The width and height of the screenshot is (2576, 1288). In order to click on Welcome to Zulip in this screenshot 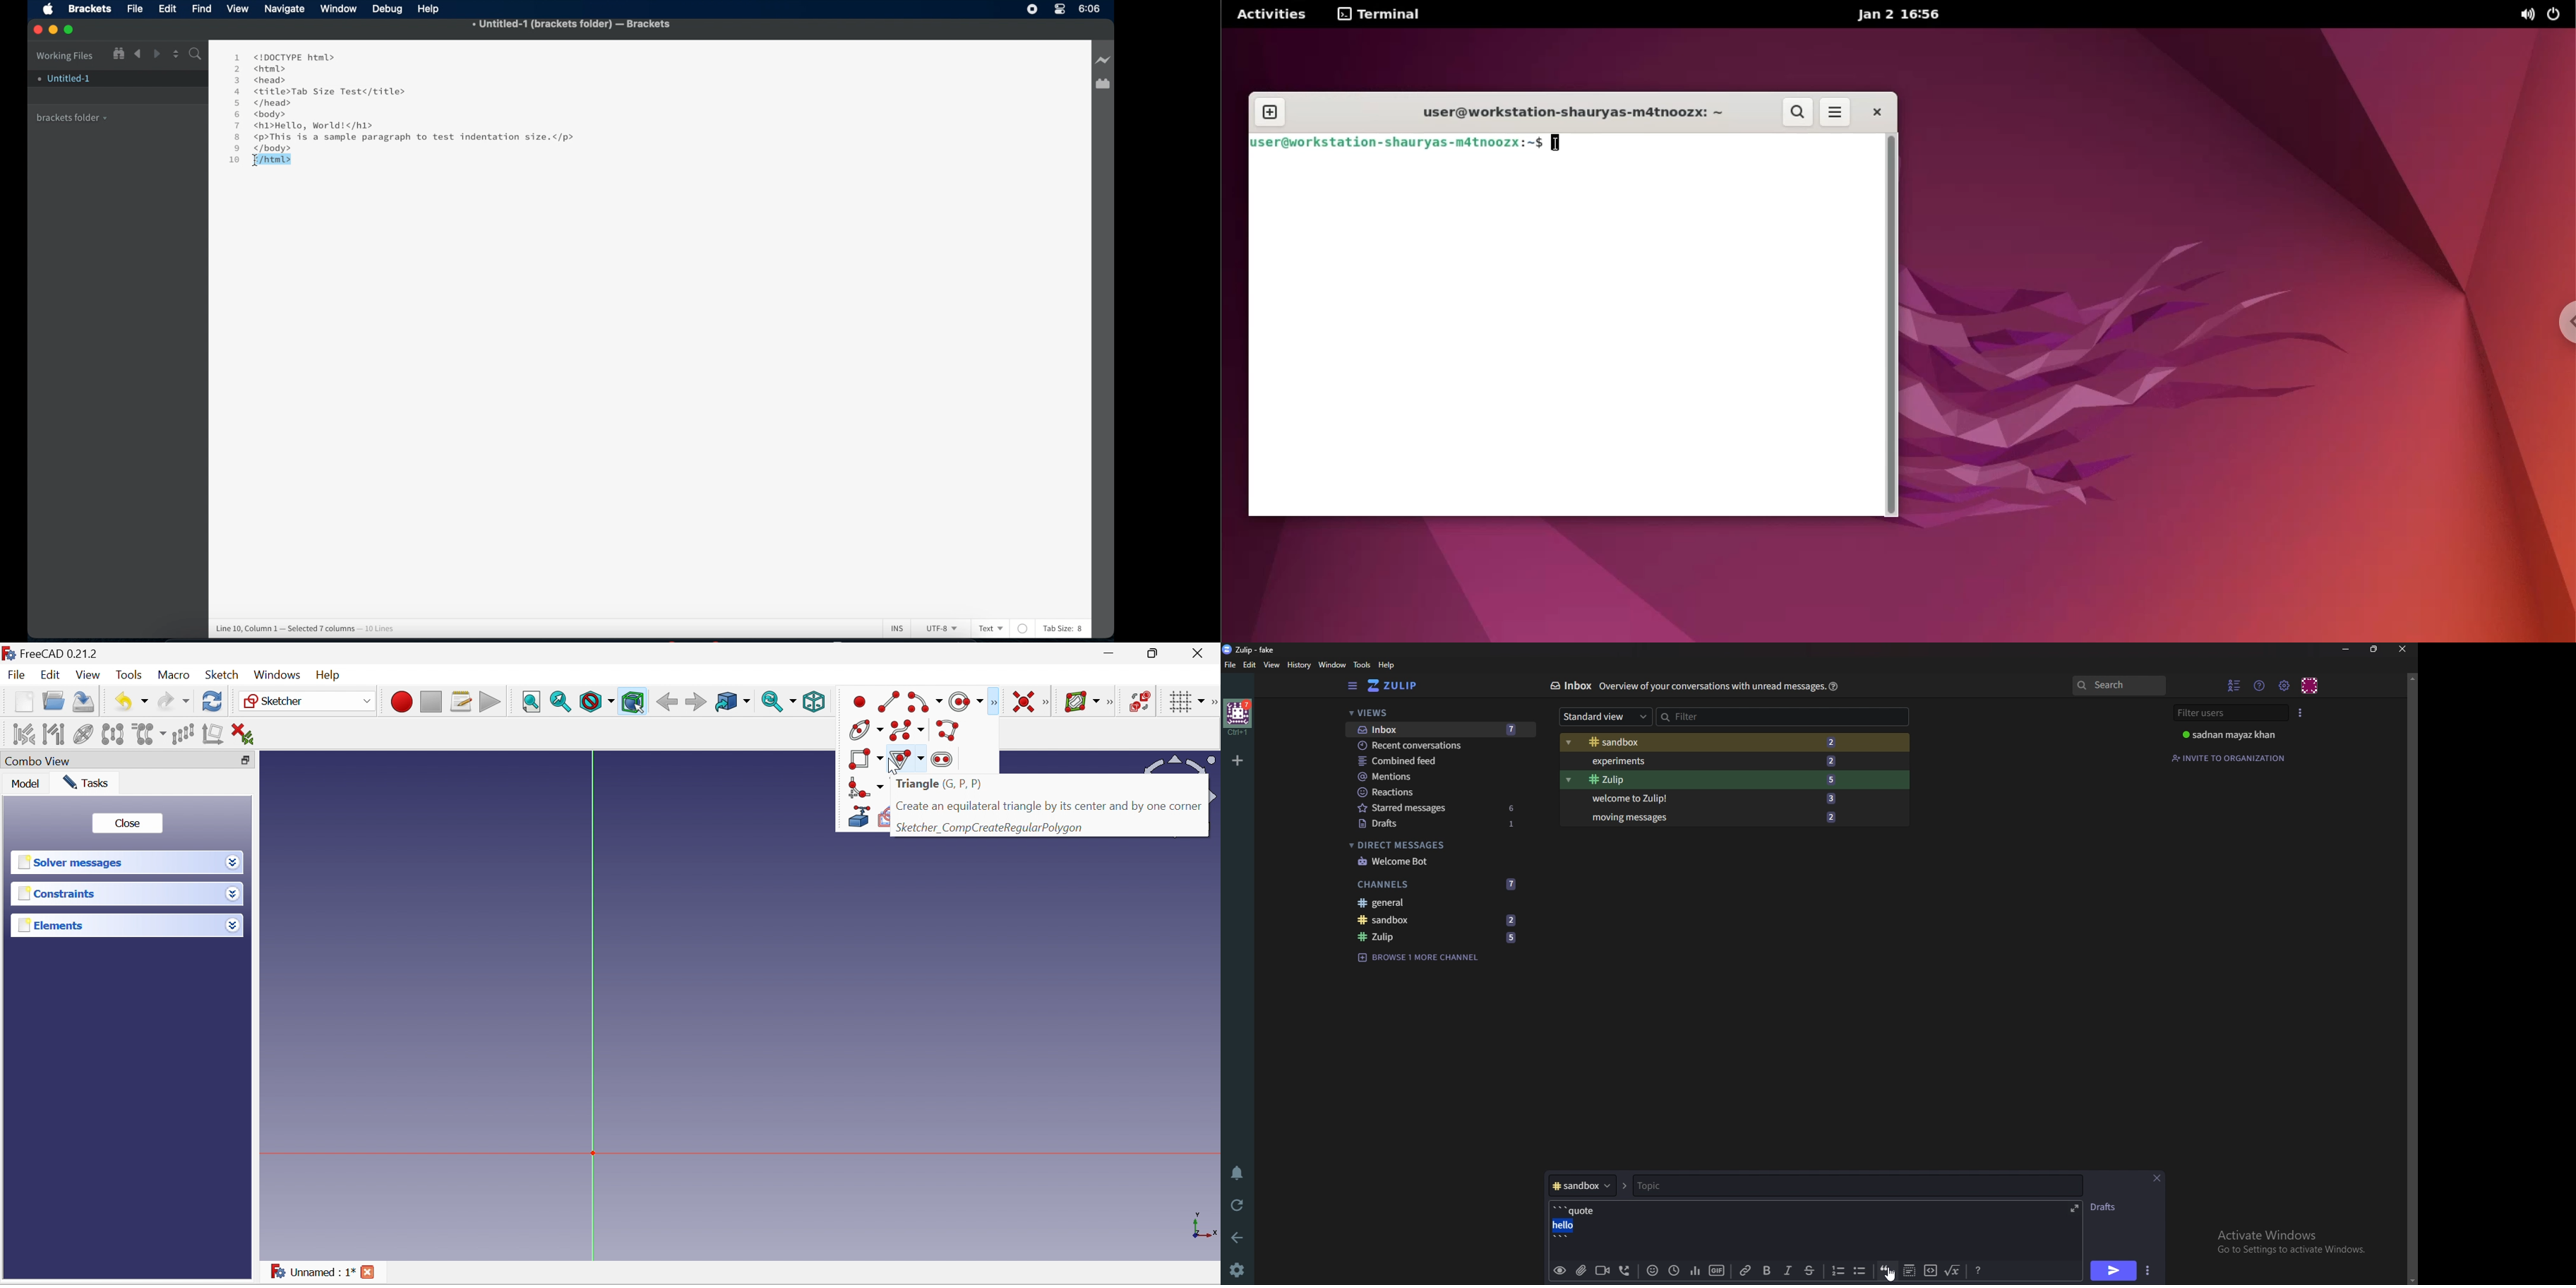, I will do `click(1643, 798)`.